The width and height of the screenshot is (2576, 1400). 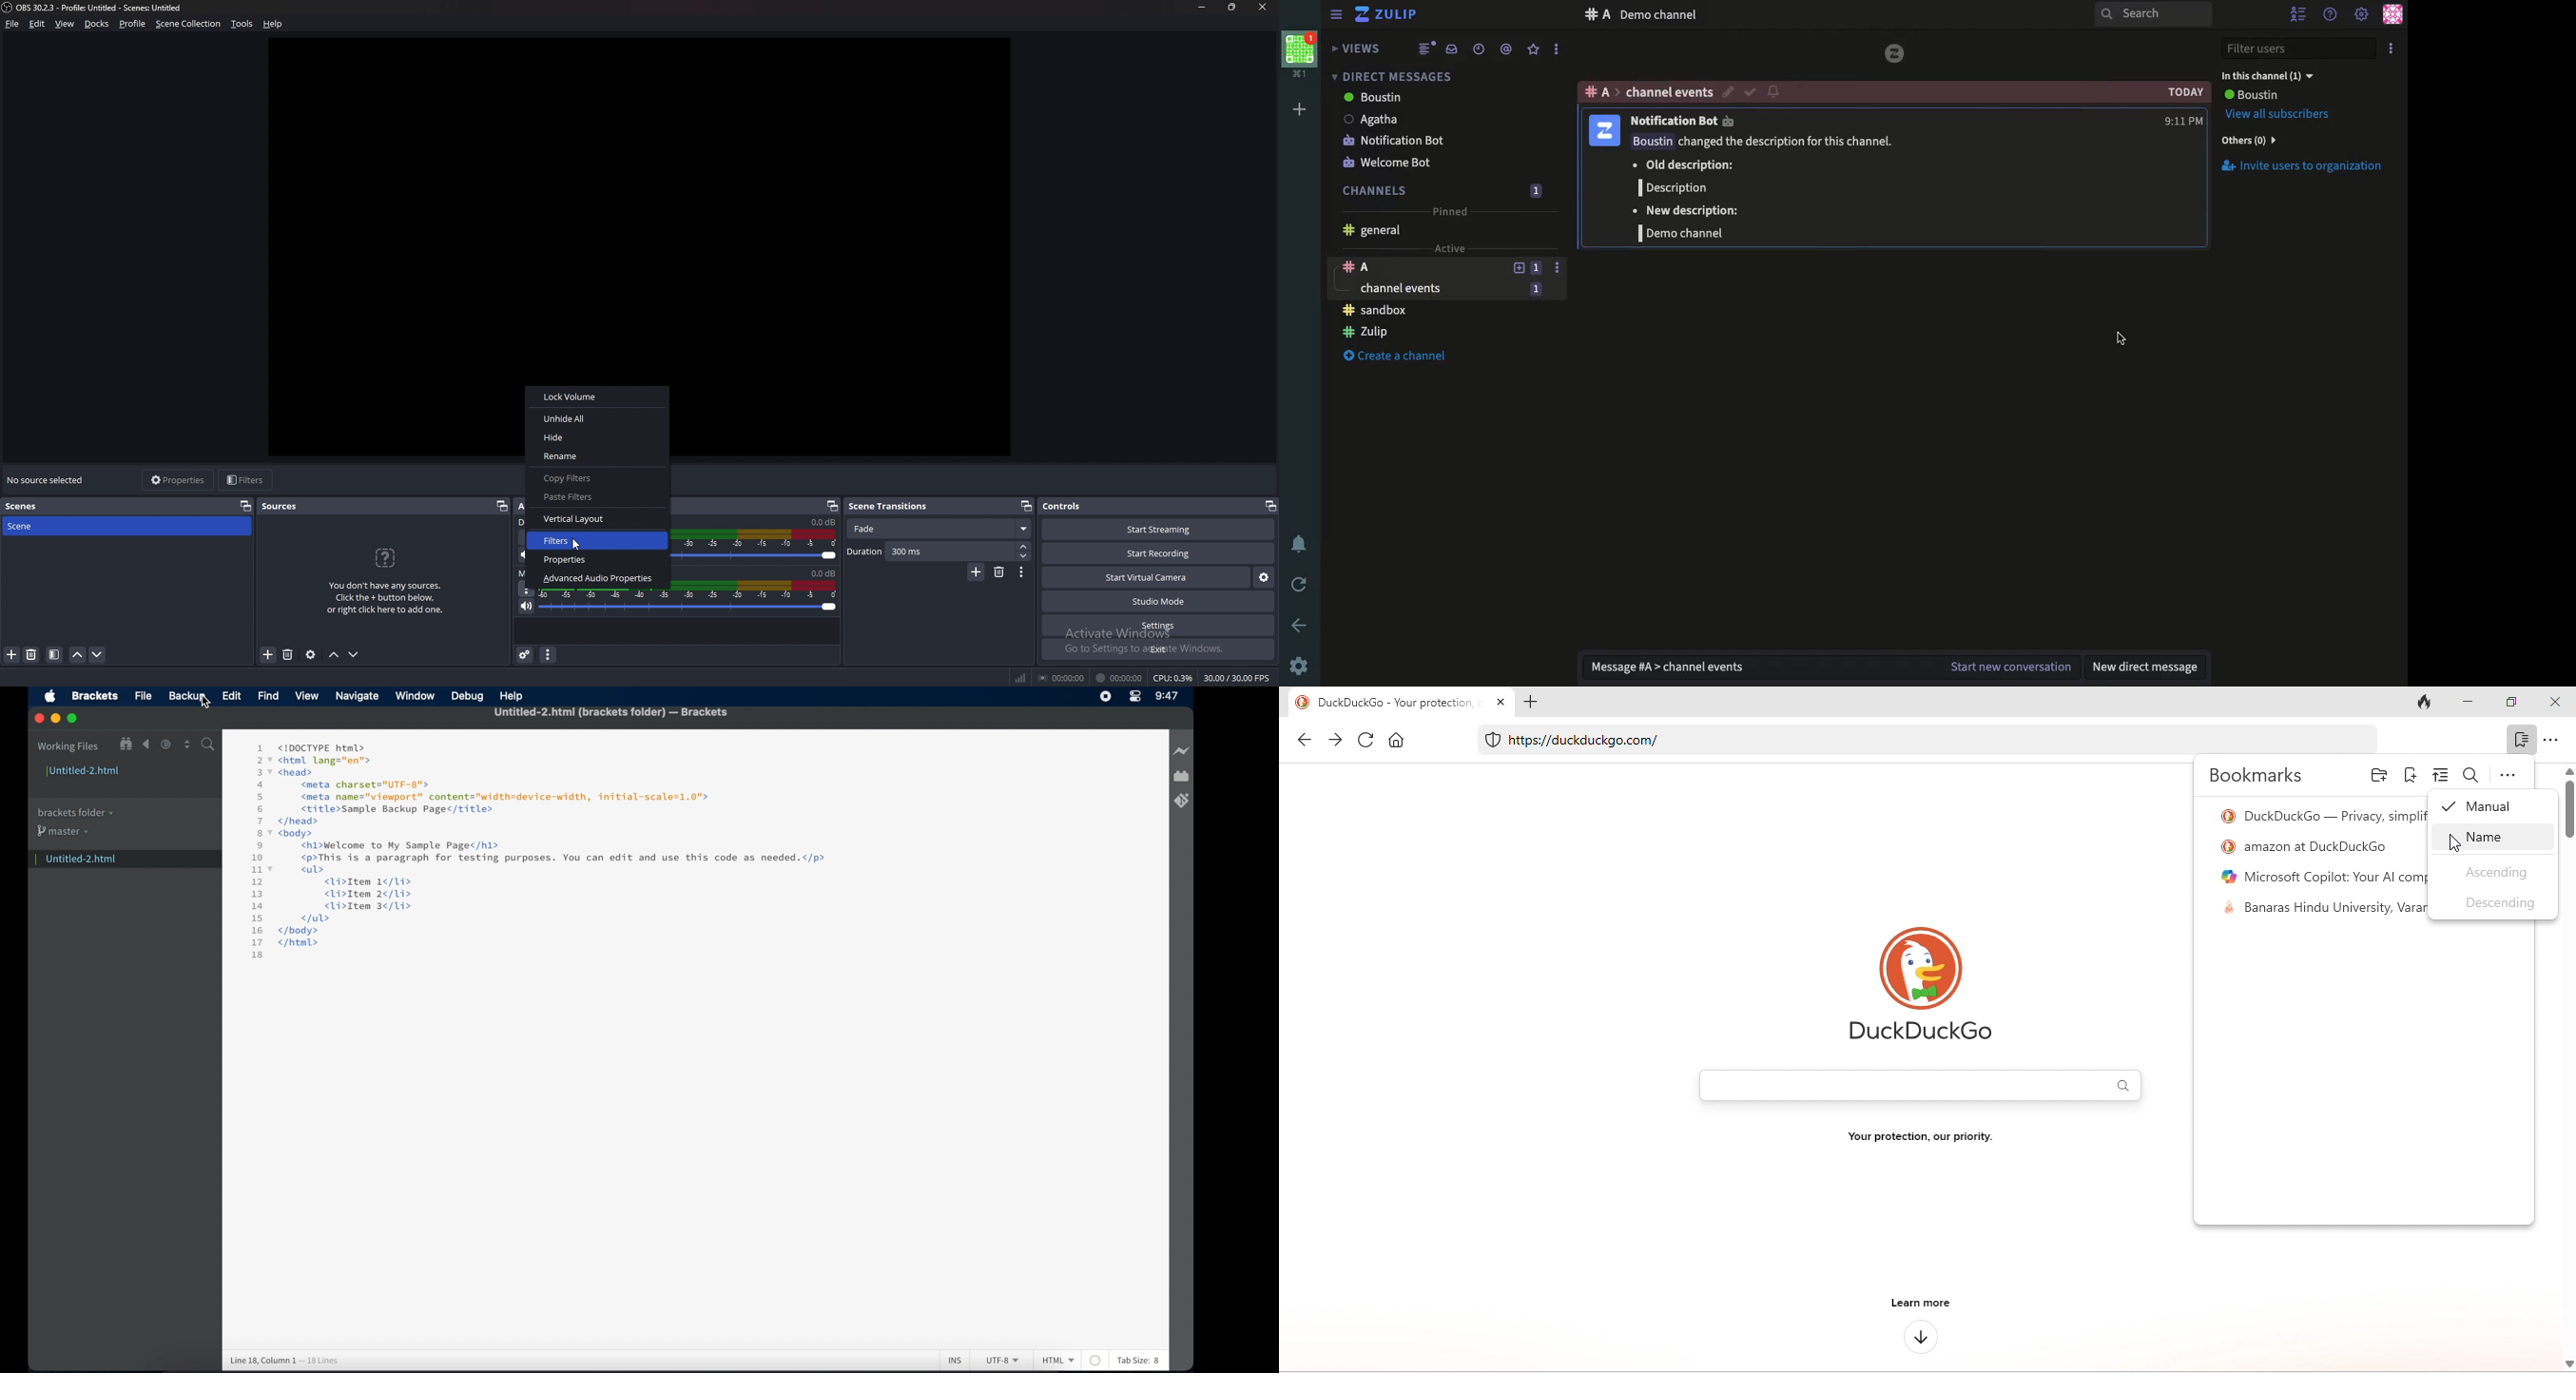 I want to click on move scene down, so click(x=97, y=655).